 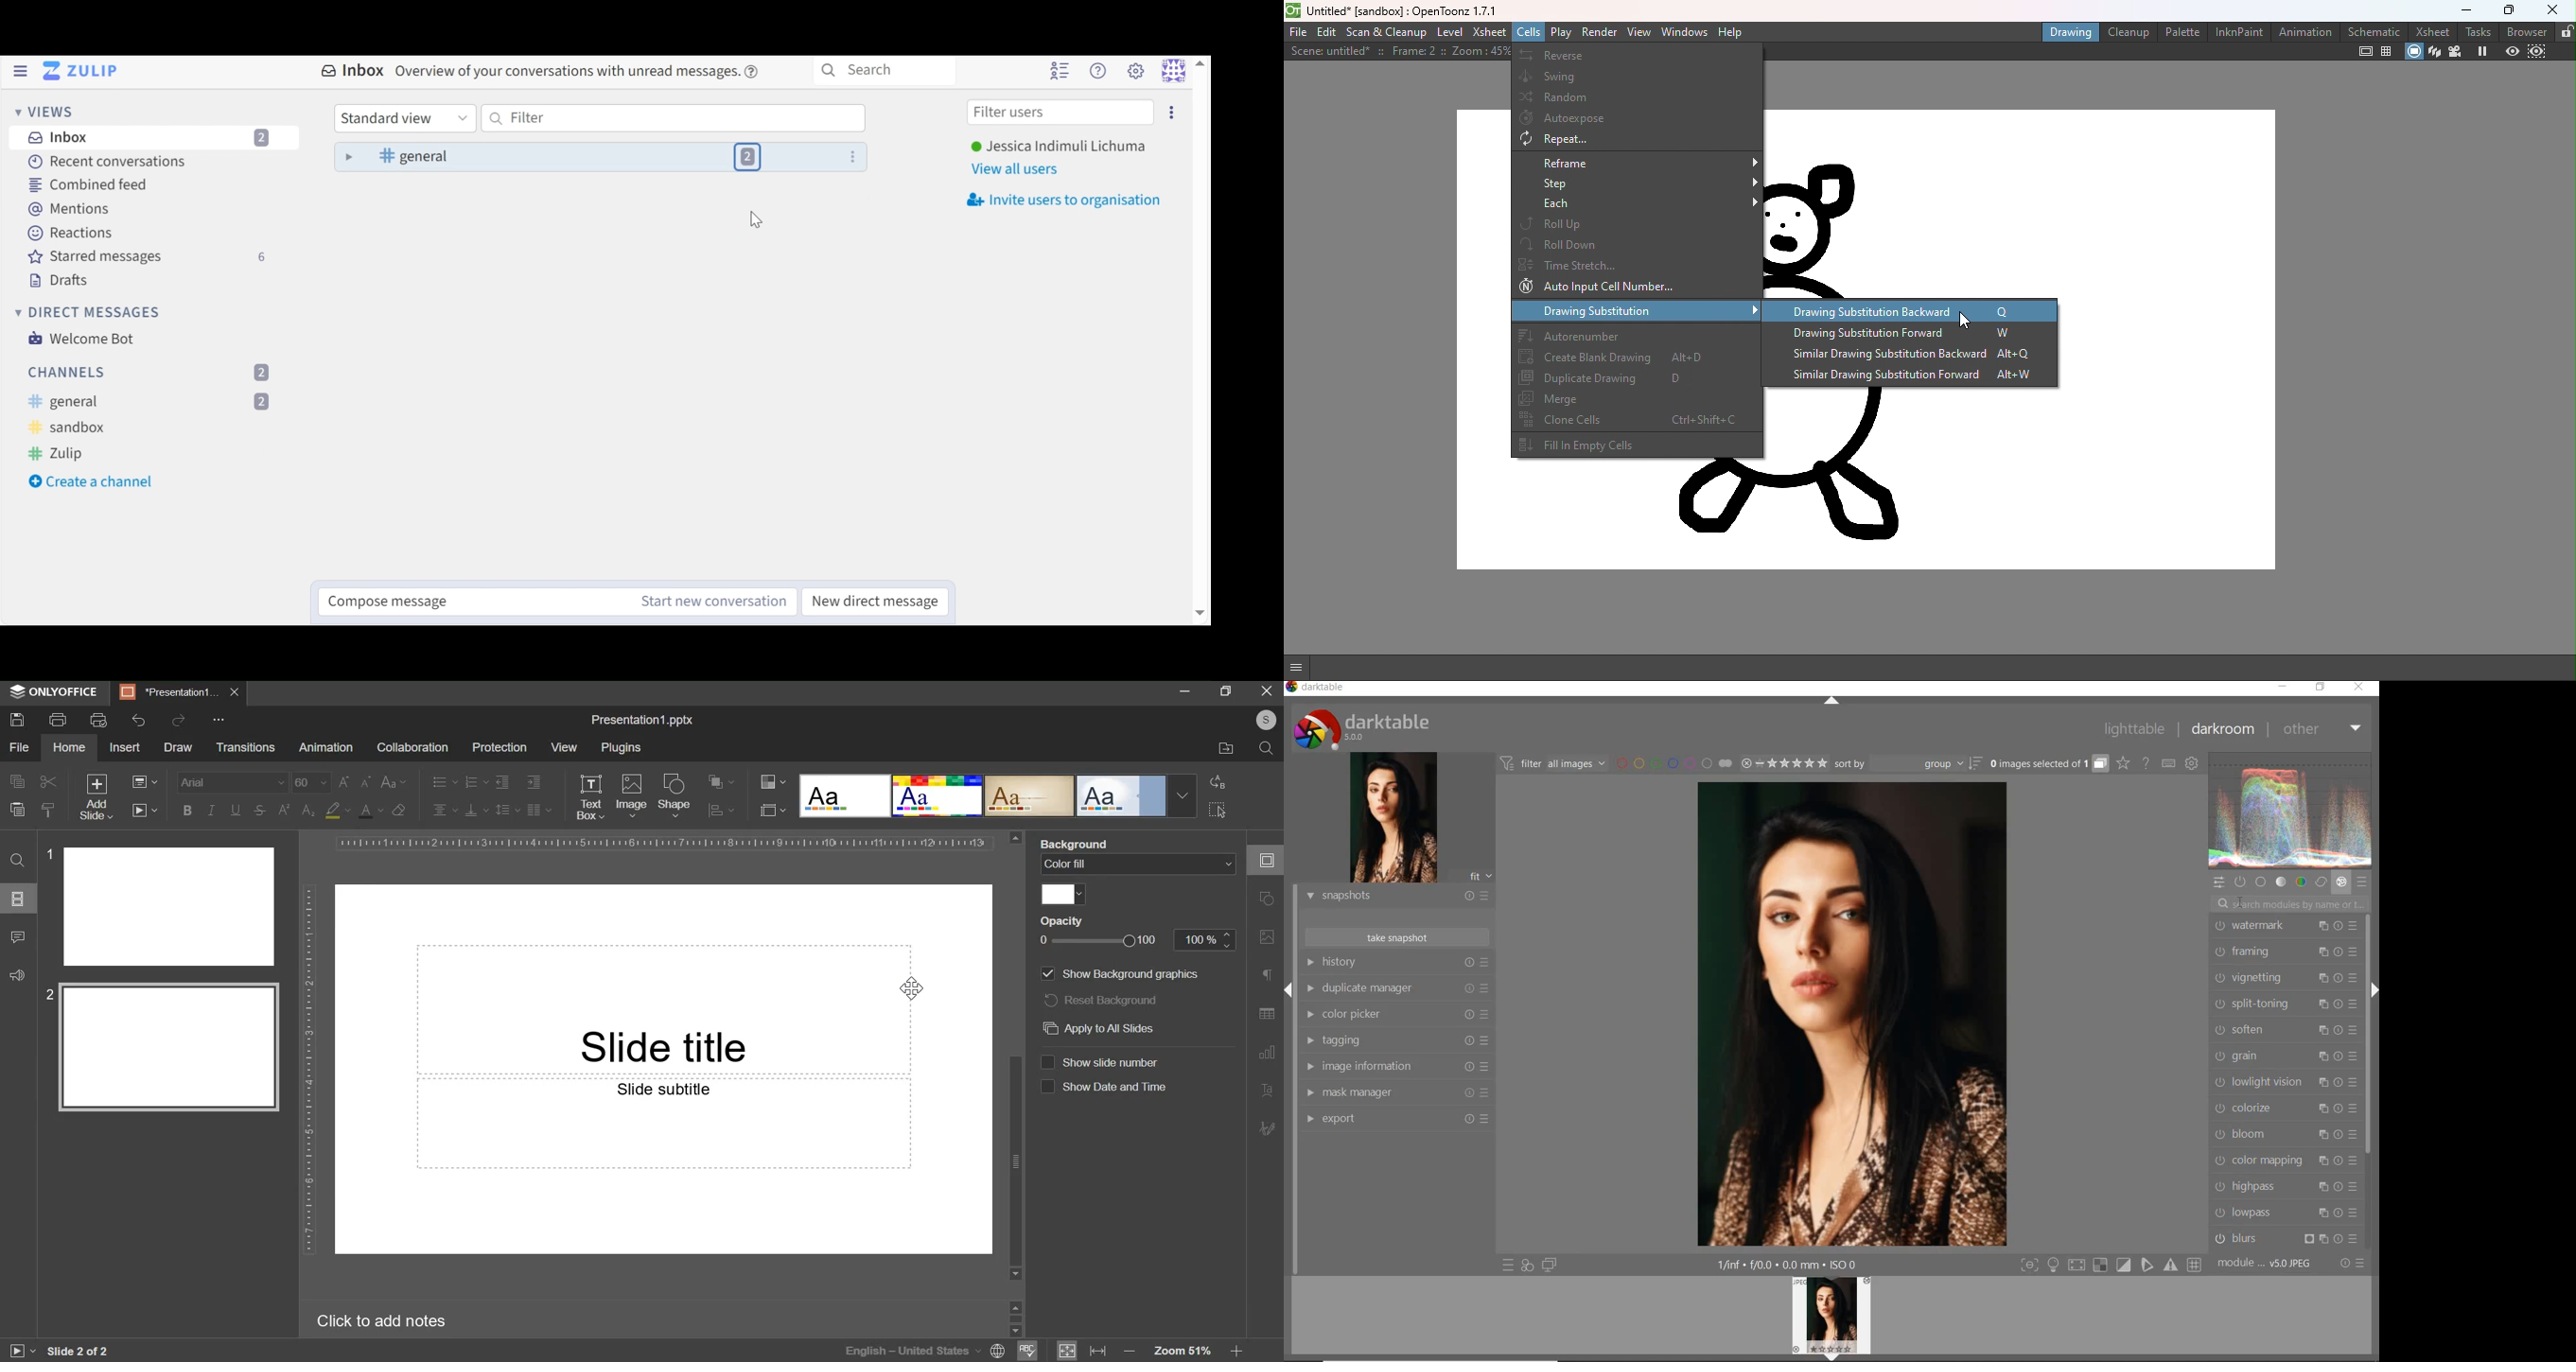 What do you see at coordinates (1207, 939) in the screenshot?
I see `opacity 100%` at bounding box center [1207, 939].